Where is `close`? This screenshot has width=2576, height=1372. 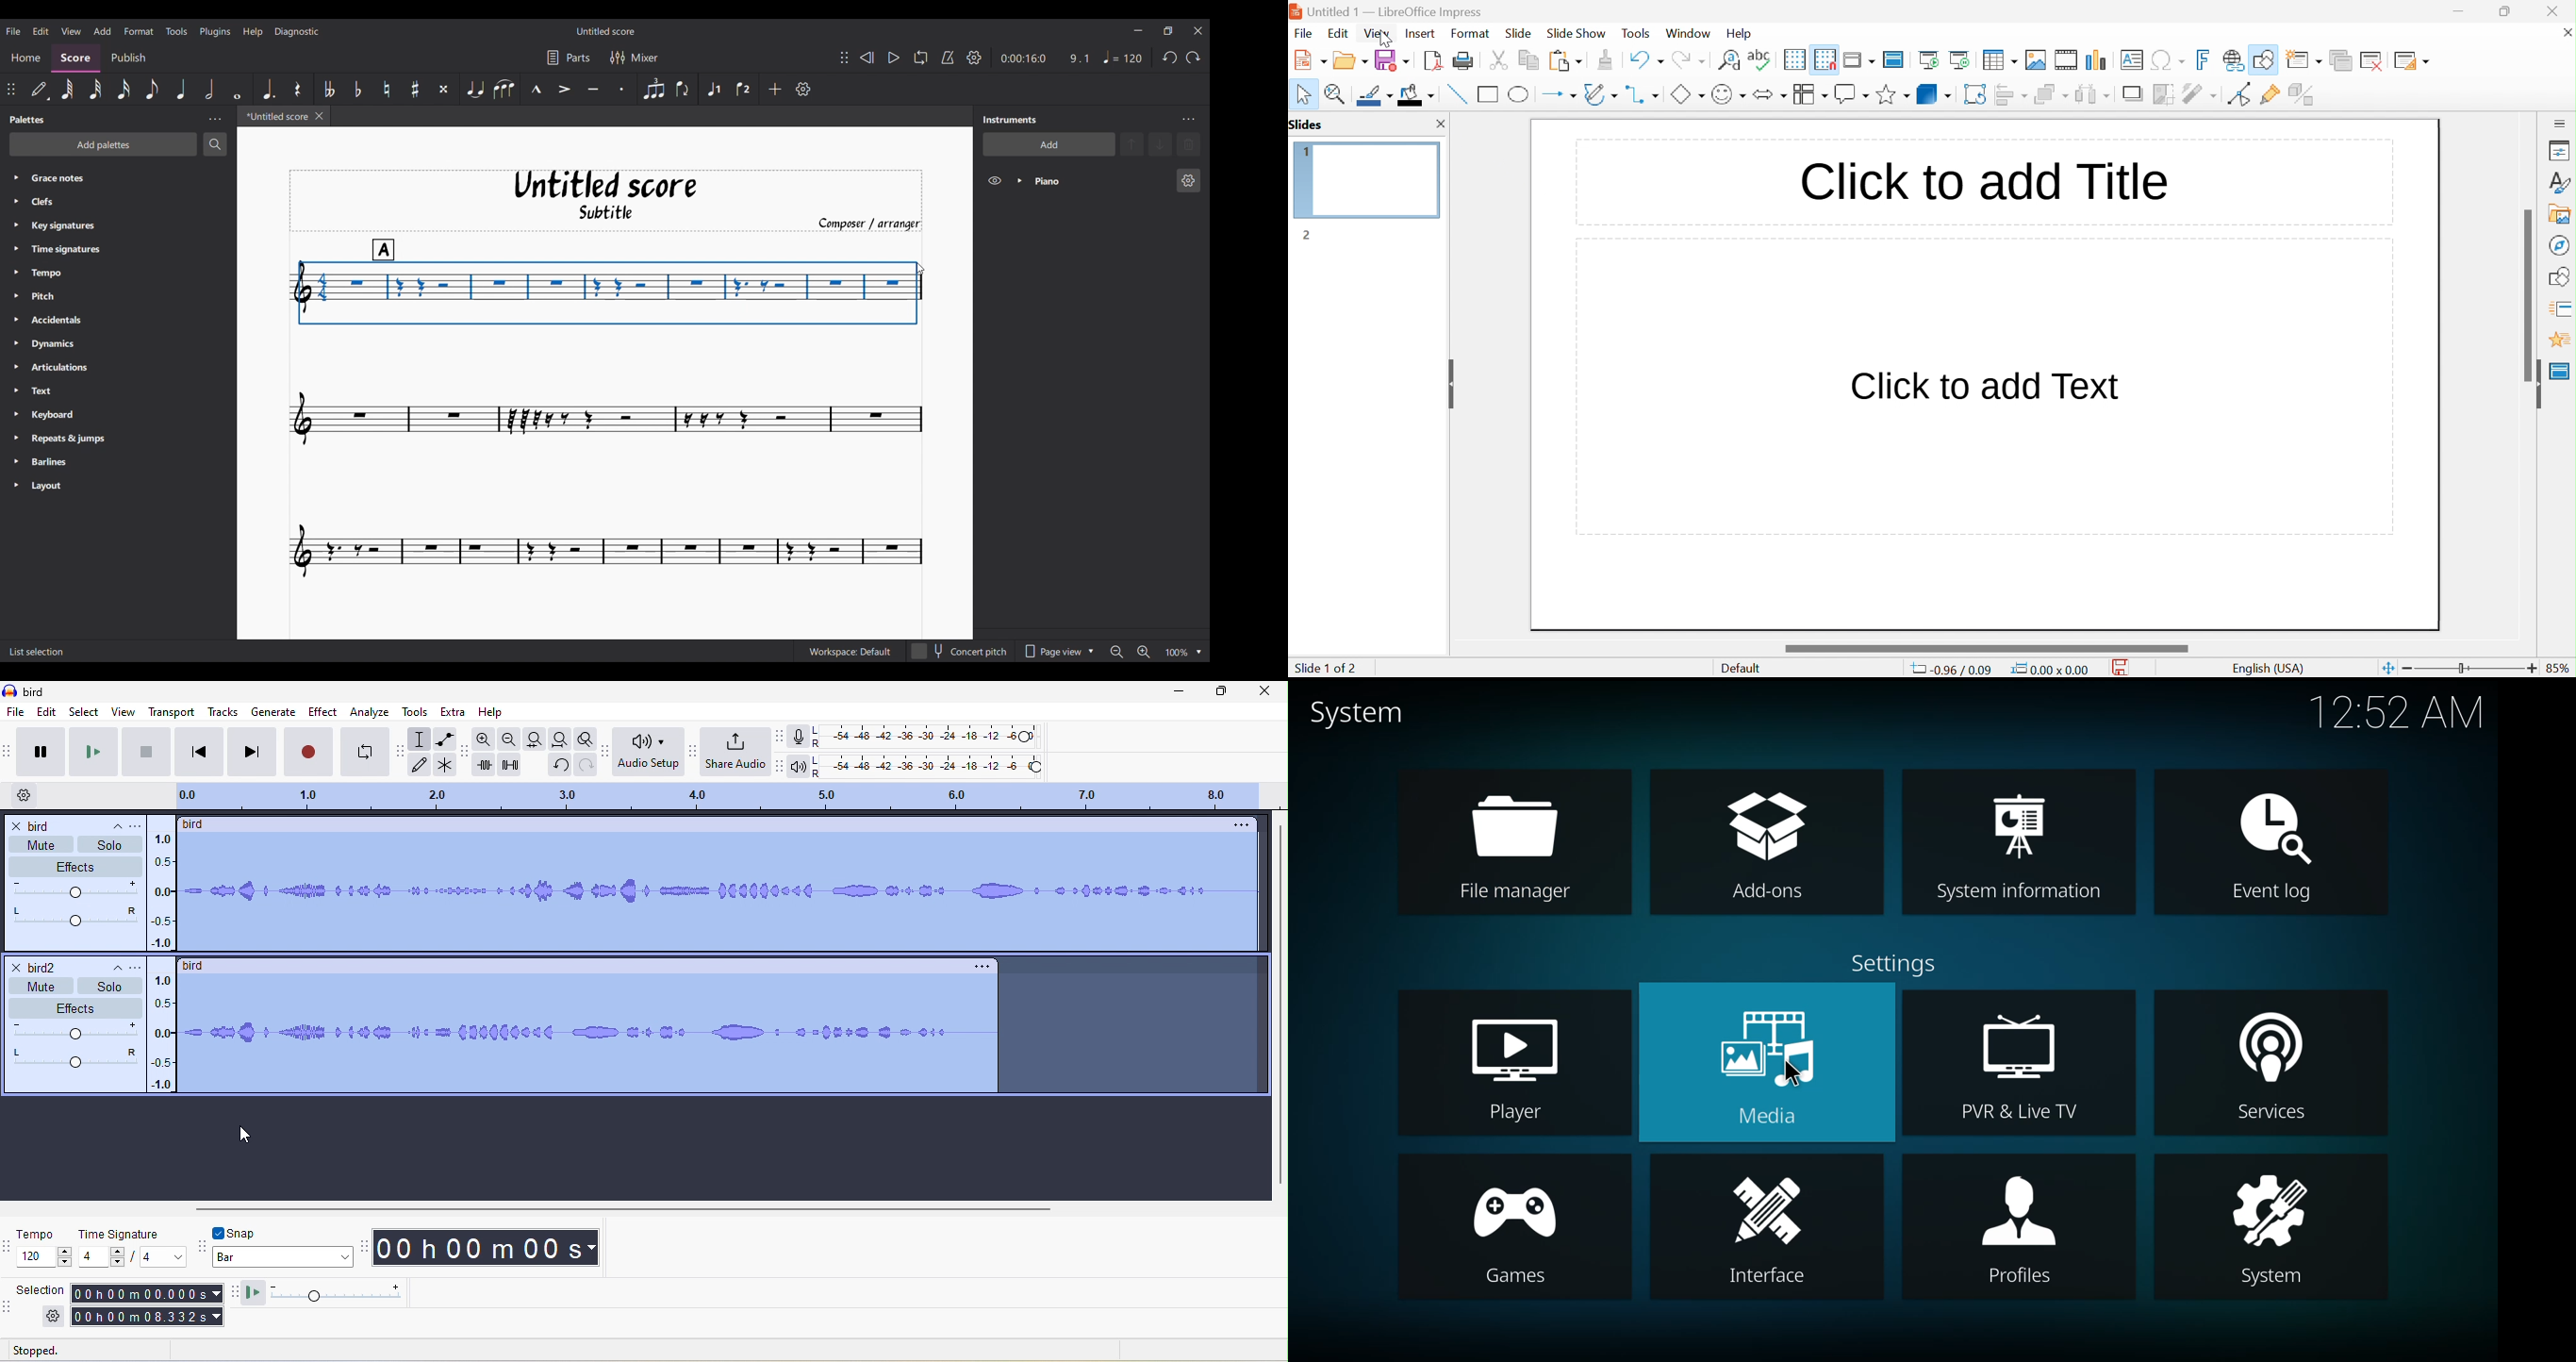 close is located at coordinates (1439, 124).